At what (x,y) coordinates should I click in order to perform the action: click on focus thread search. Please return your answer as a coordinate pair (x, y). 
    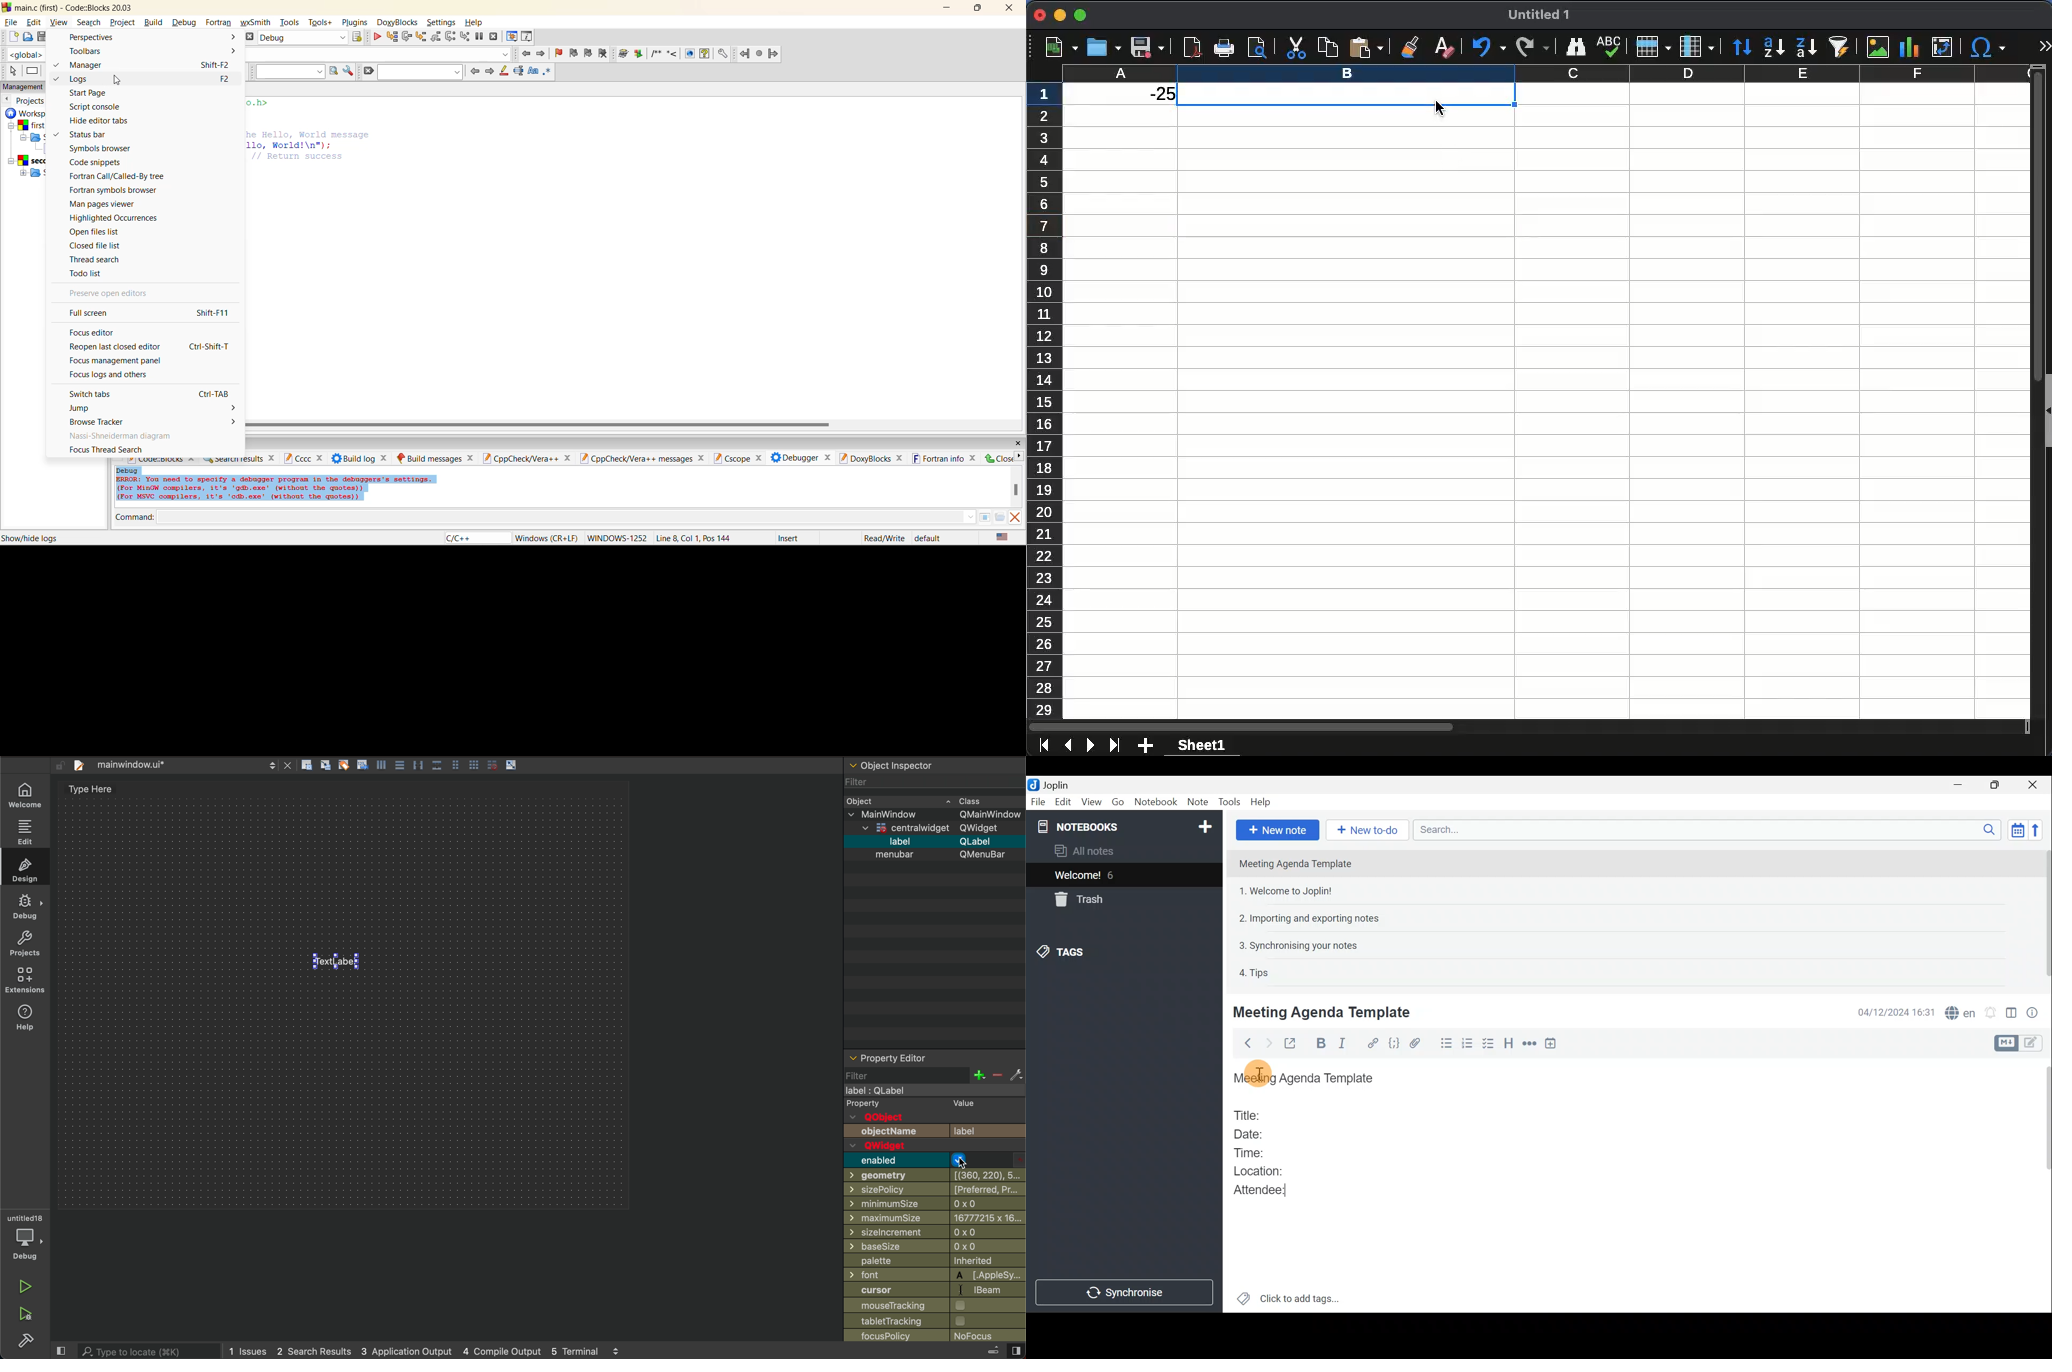
    Looking at the image, I should click on (107, 450).